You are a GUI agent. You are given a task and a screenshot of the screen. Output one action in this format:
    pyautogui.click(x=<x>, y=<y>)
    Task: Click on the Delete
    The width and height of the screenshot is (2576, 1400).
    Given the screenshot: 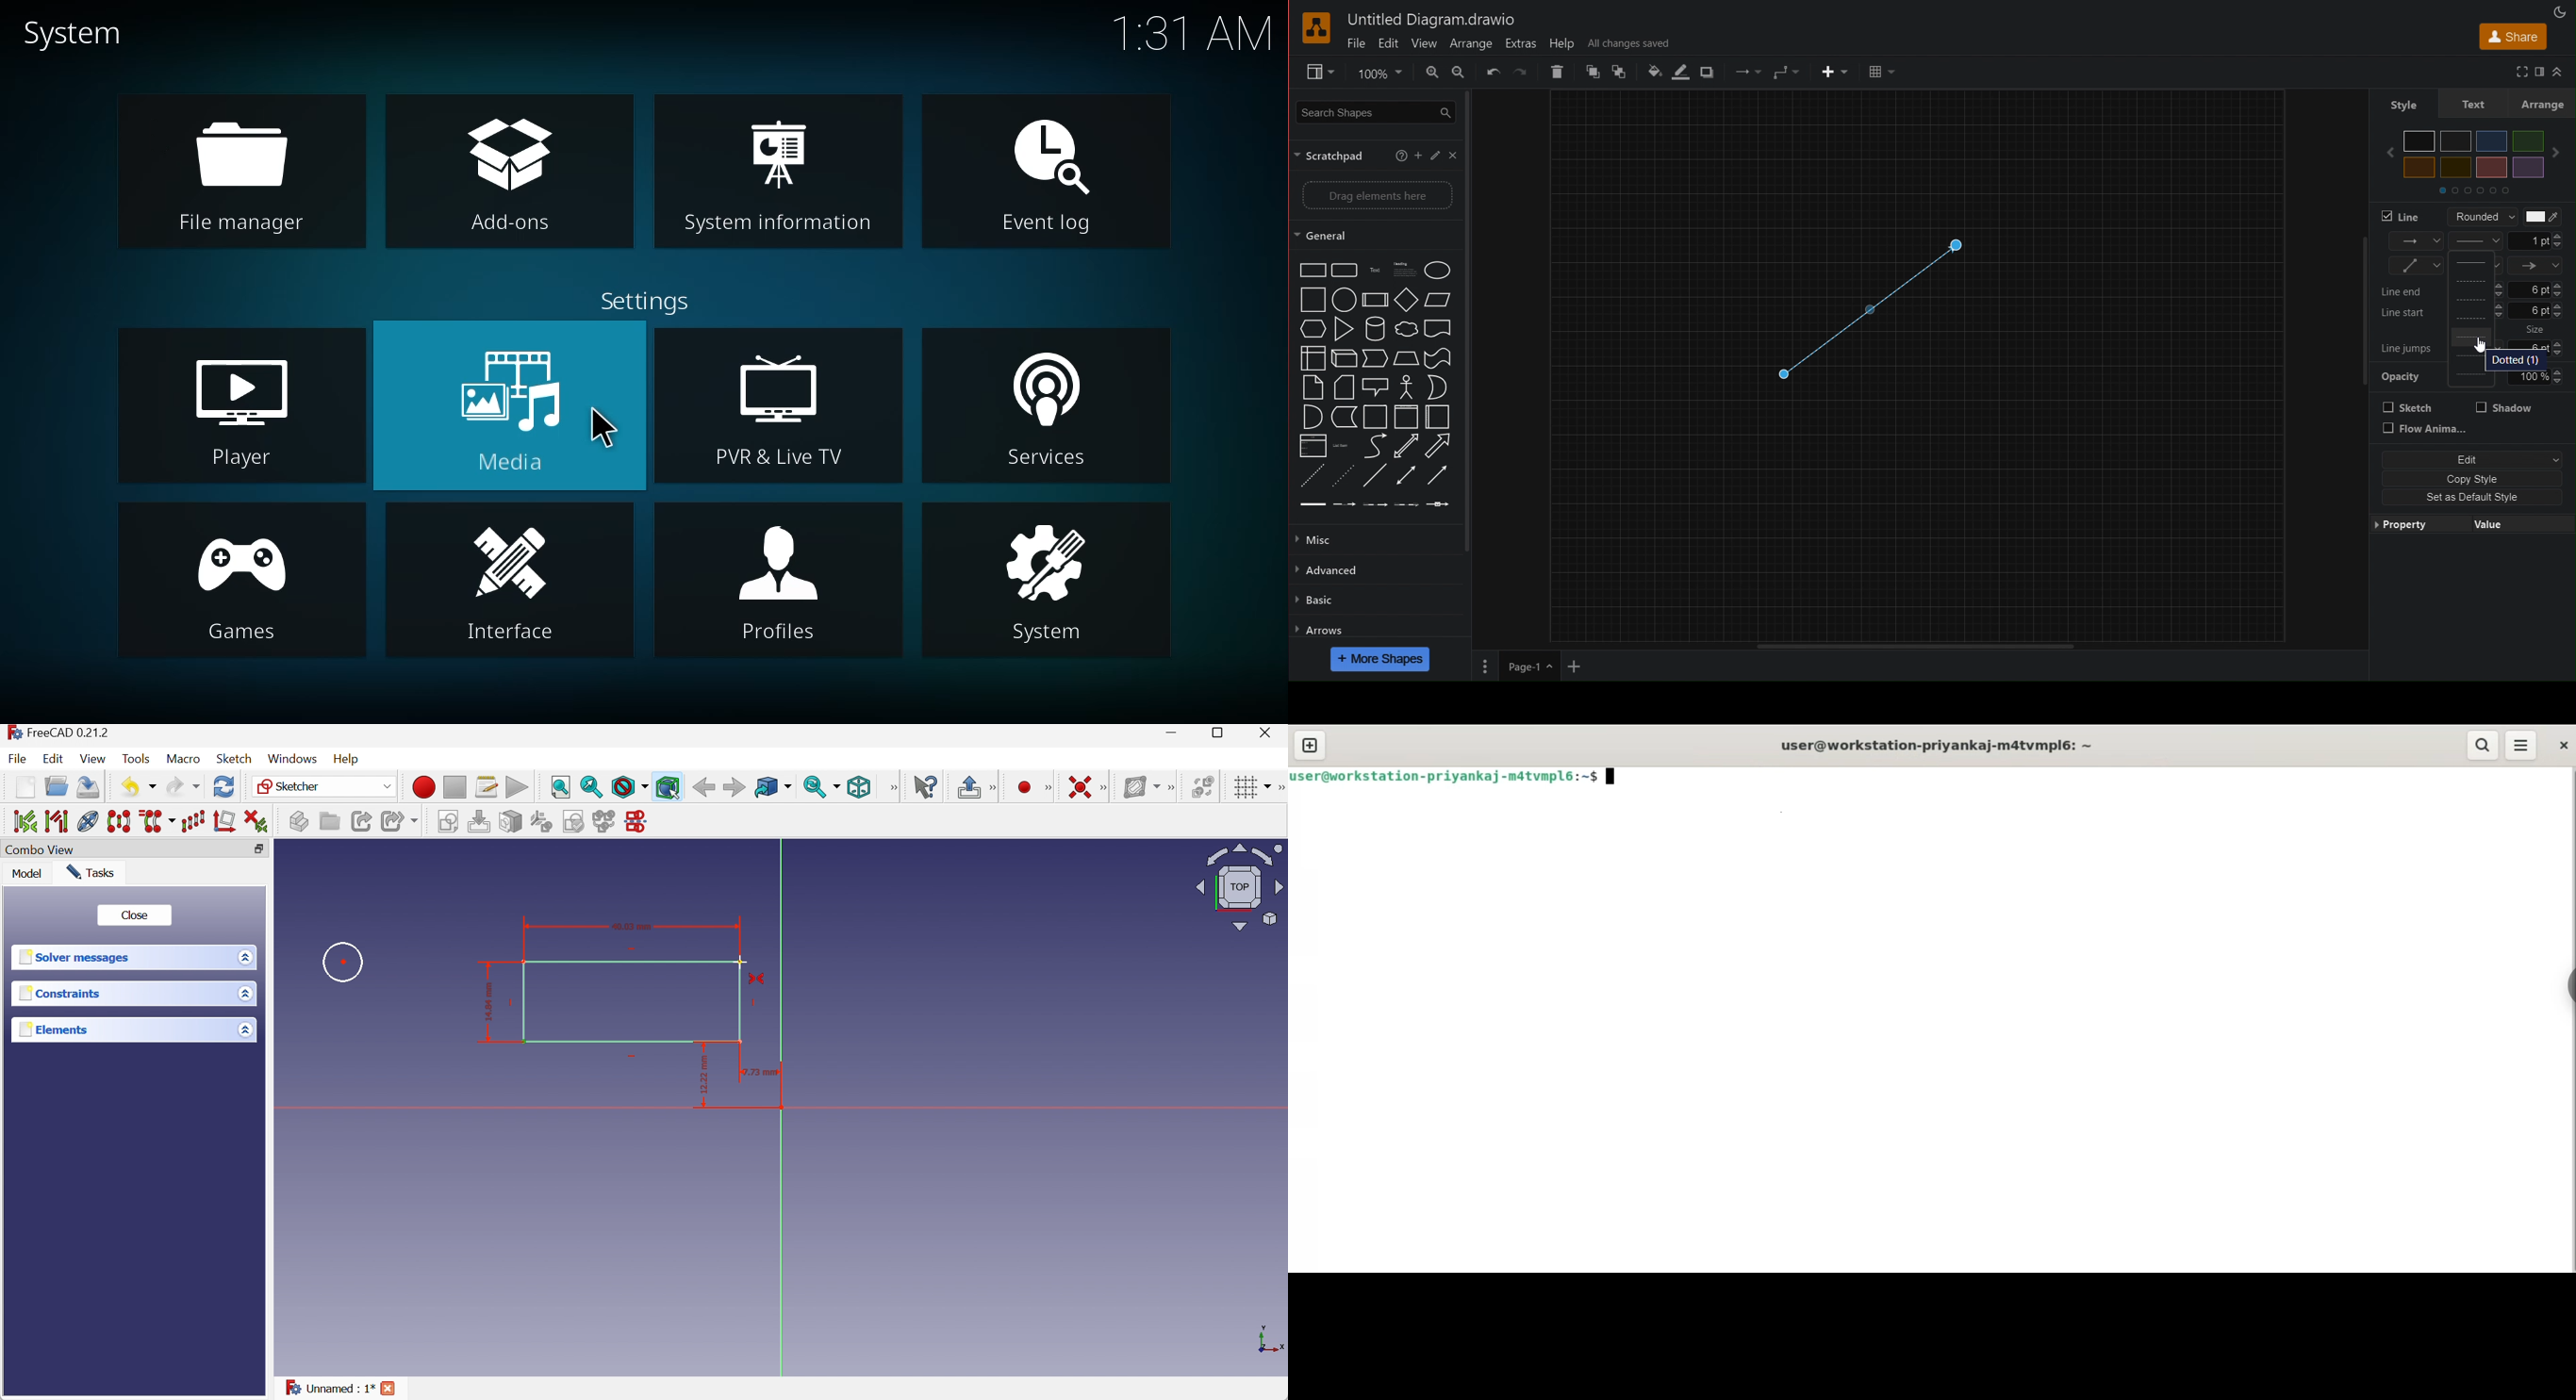 What is the action you would take?
    pyautogui.click(x=1559, y=72)
    